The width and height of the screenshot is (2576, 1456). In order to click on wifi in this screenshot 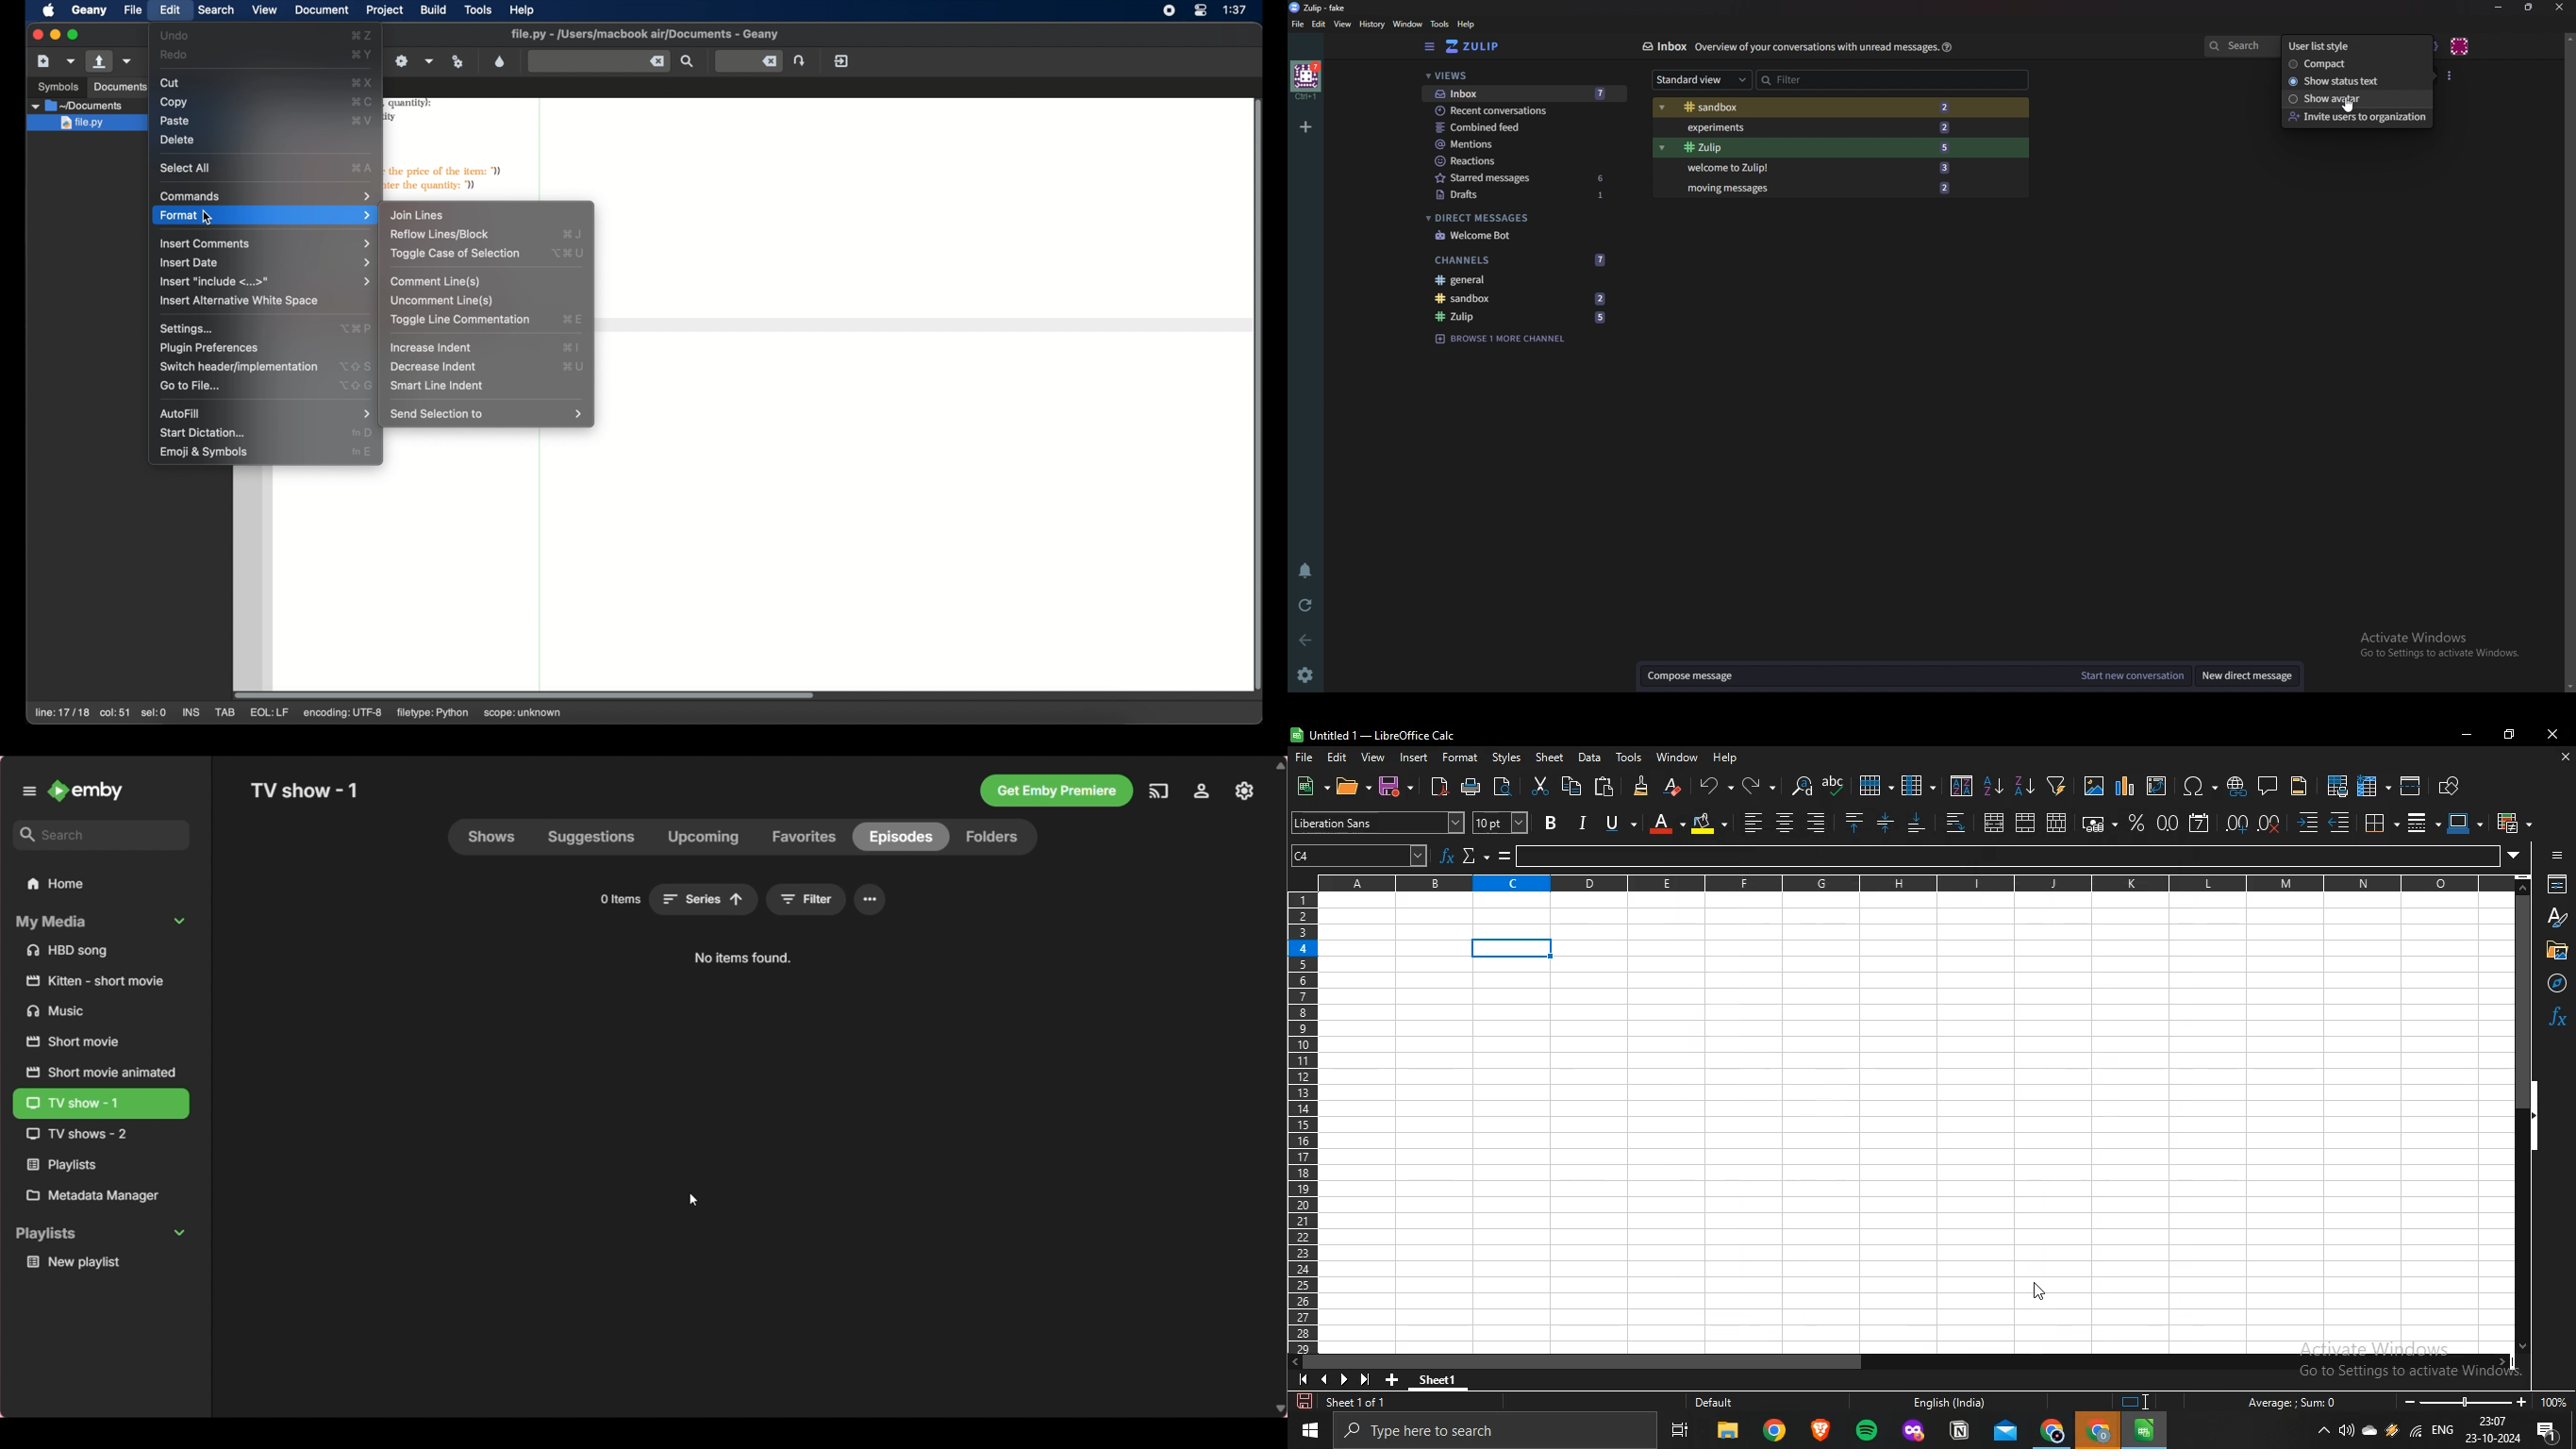, I will do `click(2416, 1435)`.